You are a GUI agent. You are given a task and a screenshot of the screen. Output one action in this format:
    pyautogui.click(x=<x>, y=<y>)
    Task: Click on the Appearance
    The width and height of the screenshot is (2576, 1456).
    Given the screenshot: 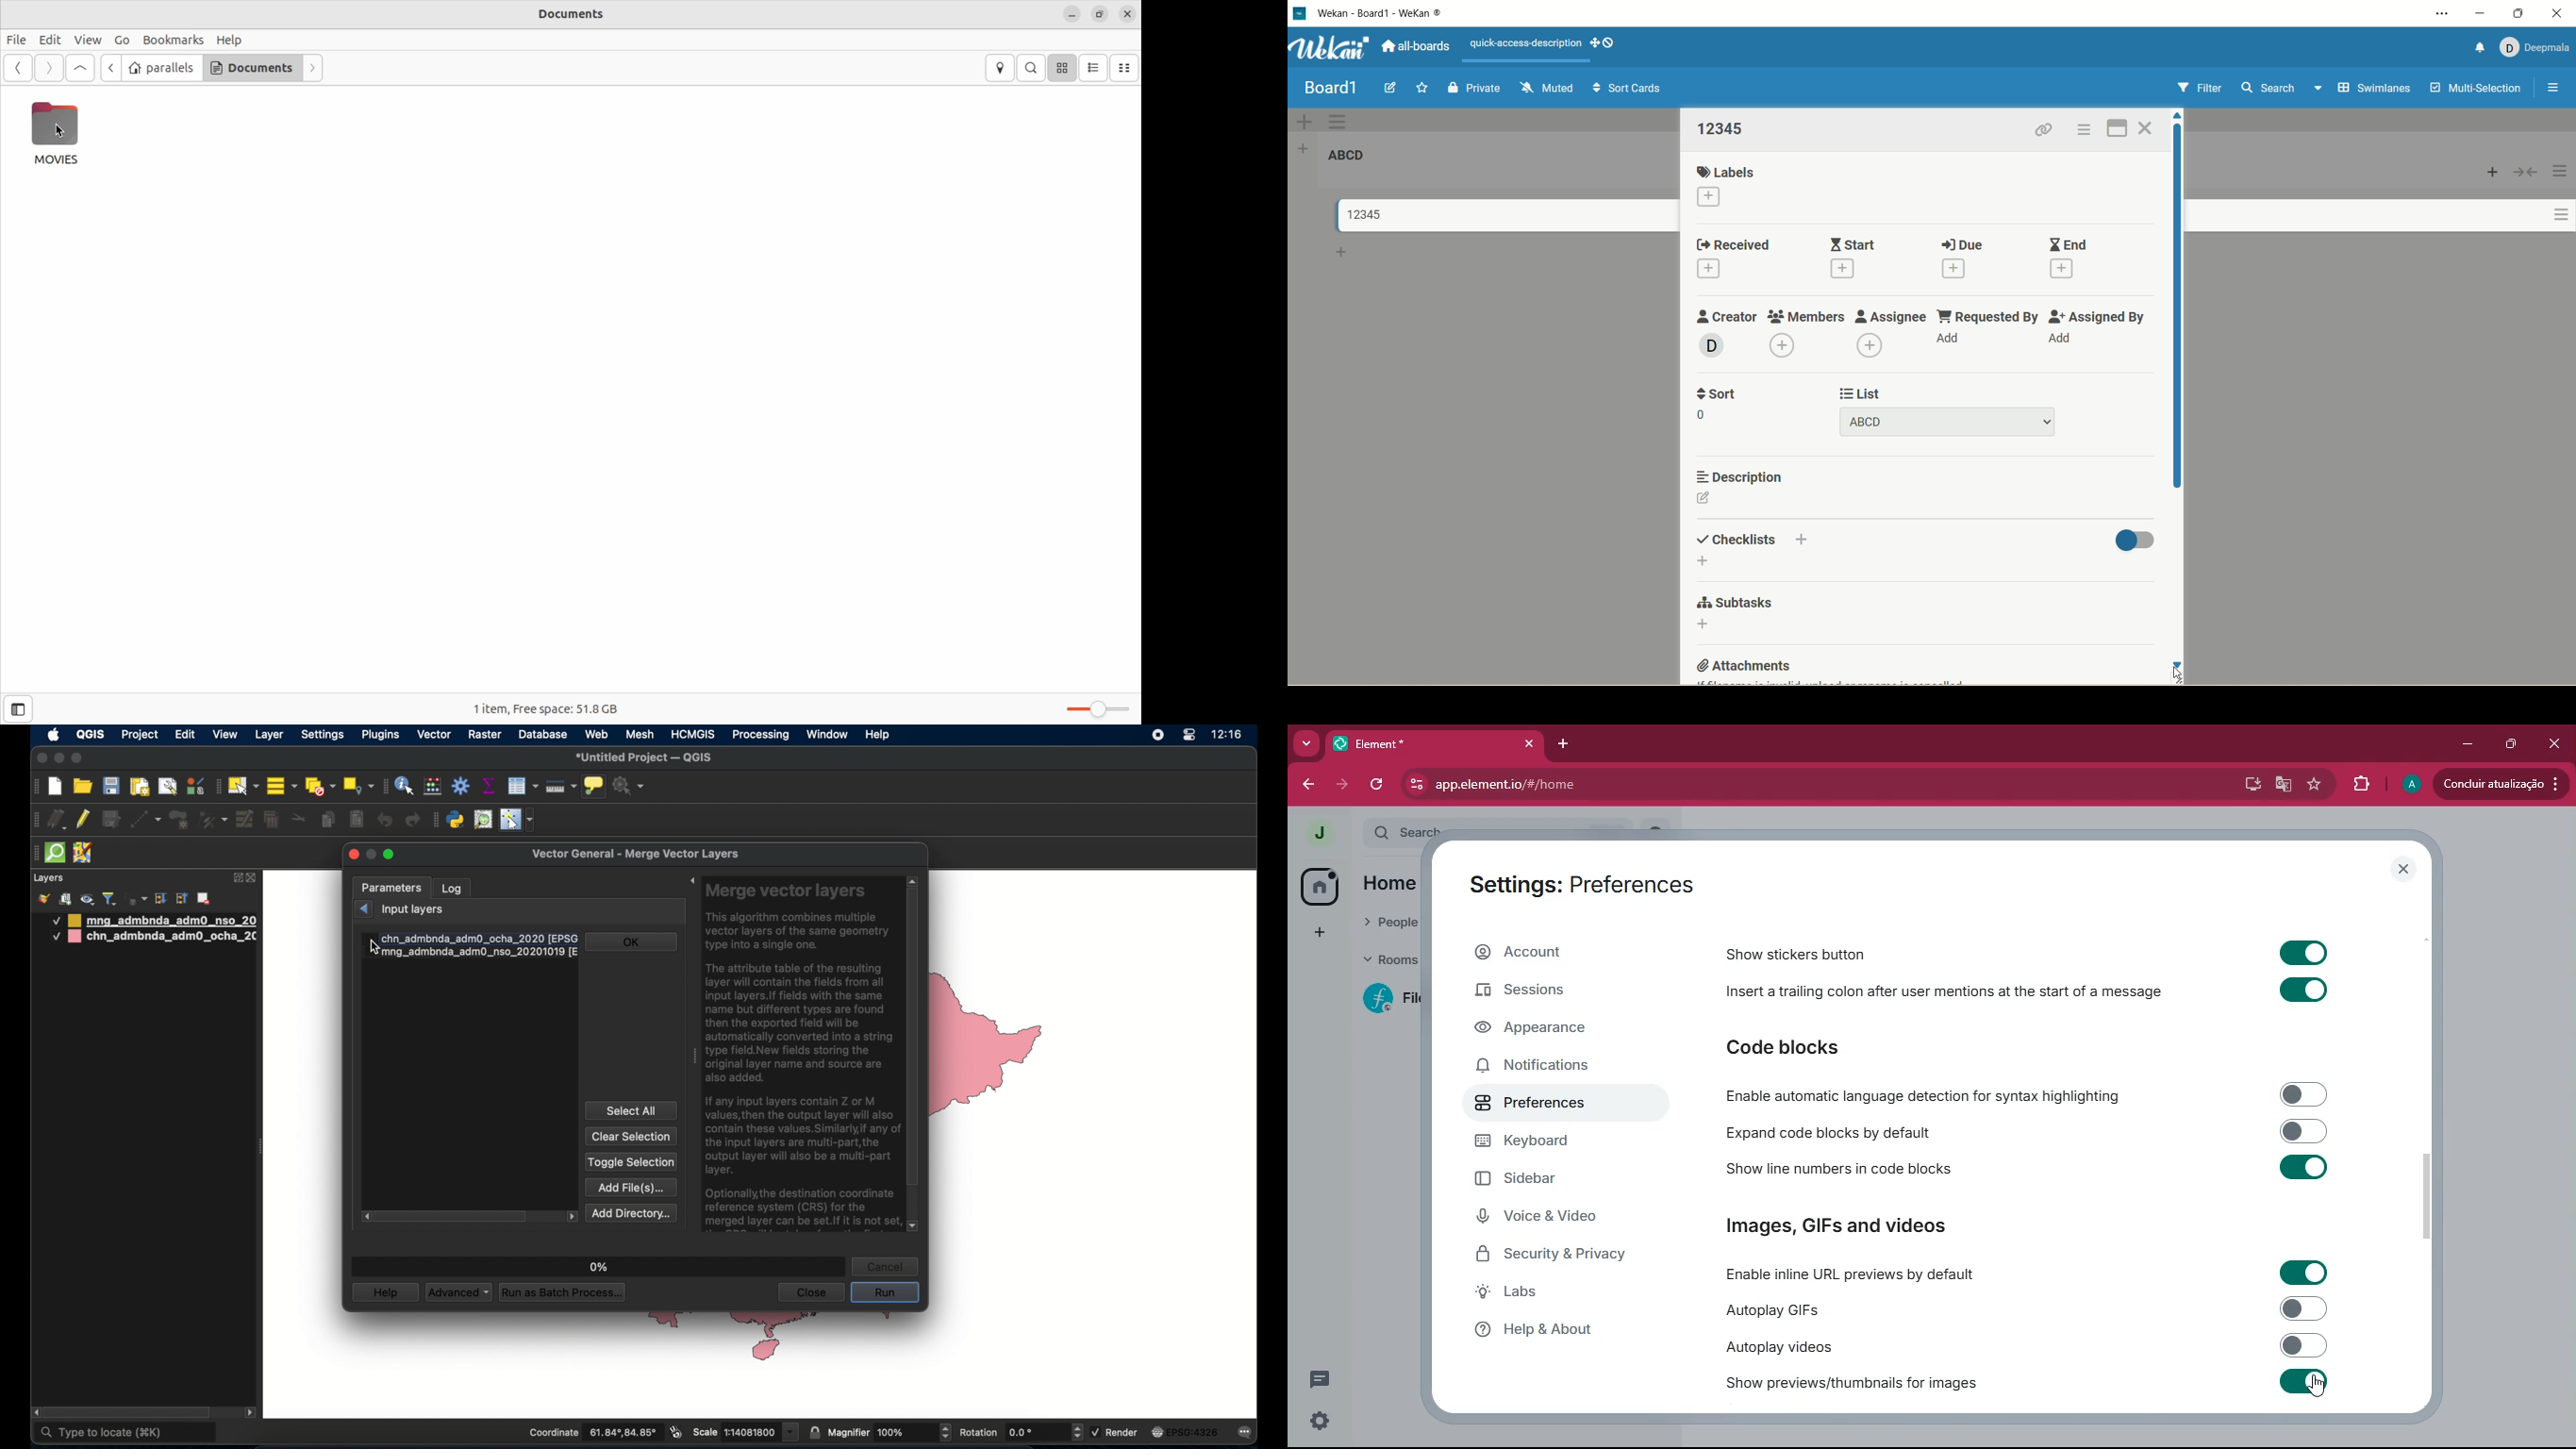 What is the action you would take?
    pyautogui.click(x=1537, y=1033)
    